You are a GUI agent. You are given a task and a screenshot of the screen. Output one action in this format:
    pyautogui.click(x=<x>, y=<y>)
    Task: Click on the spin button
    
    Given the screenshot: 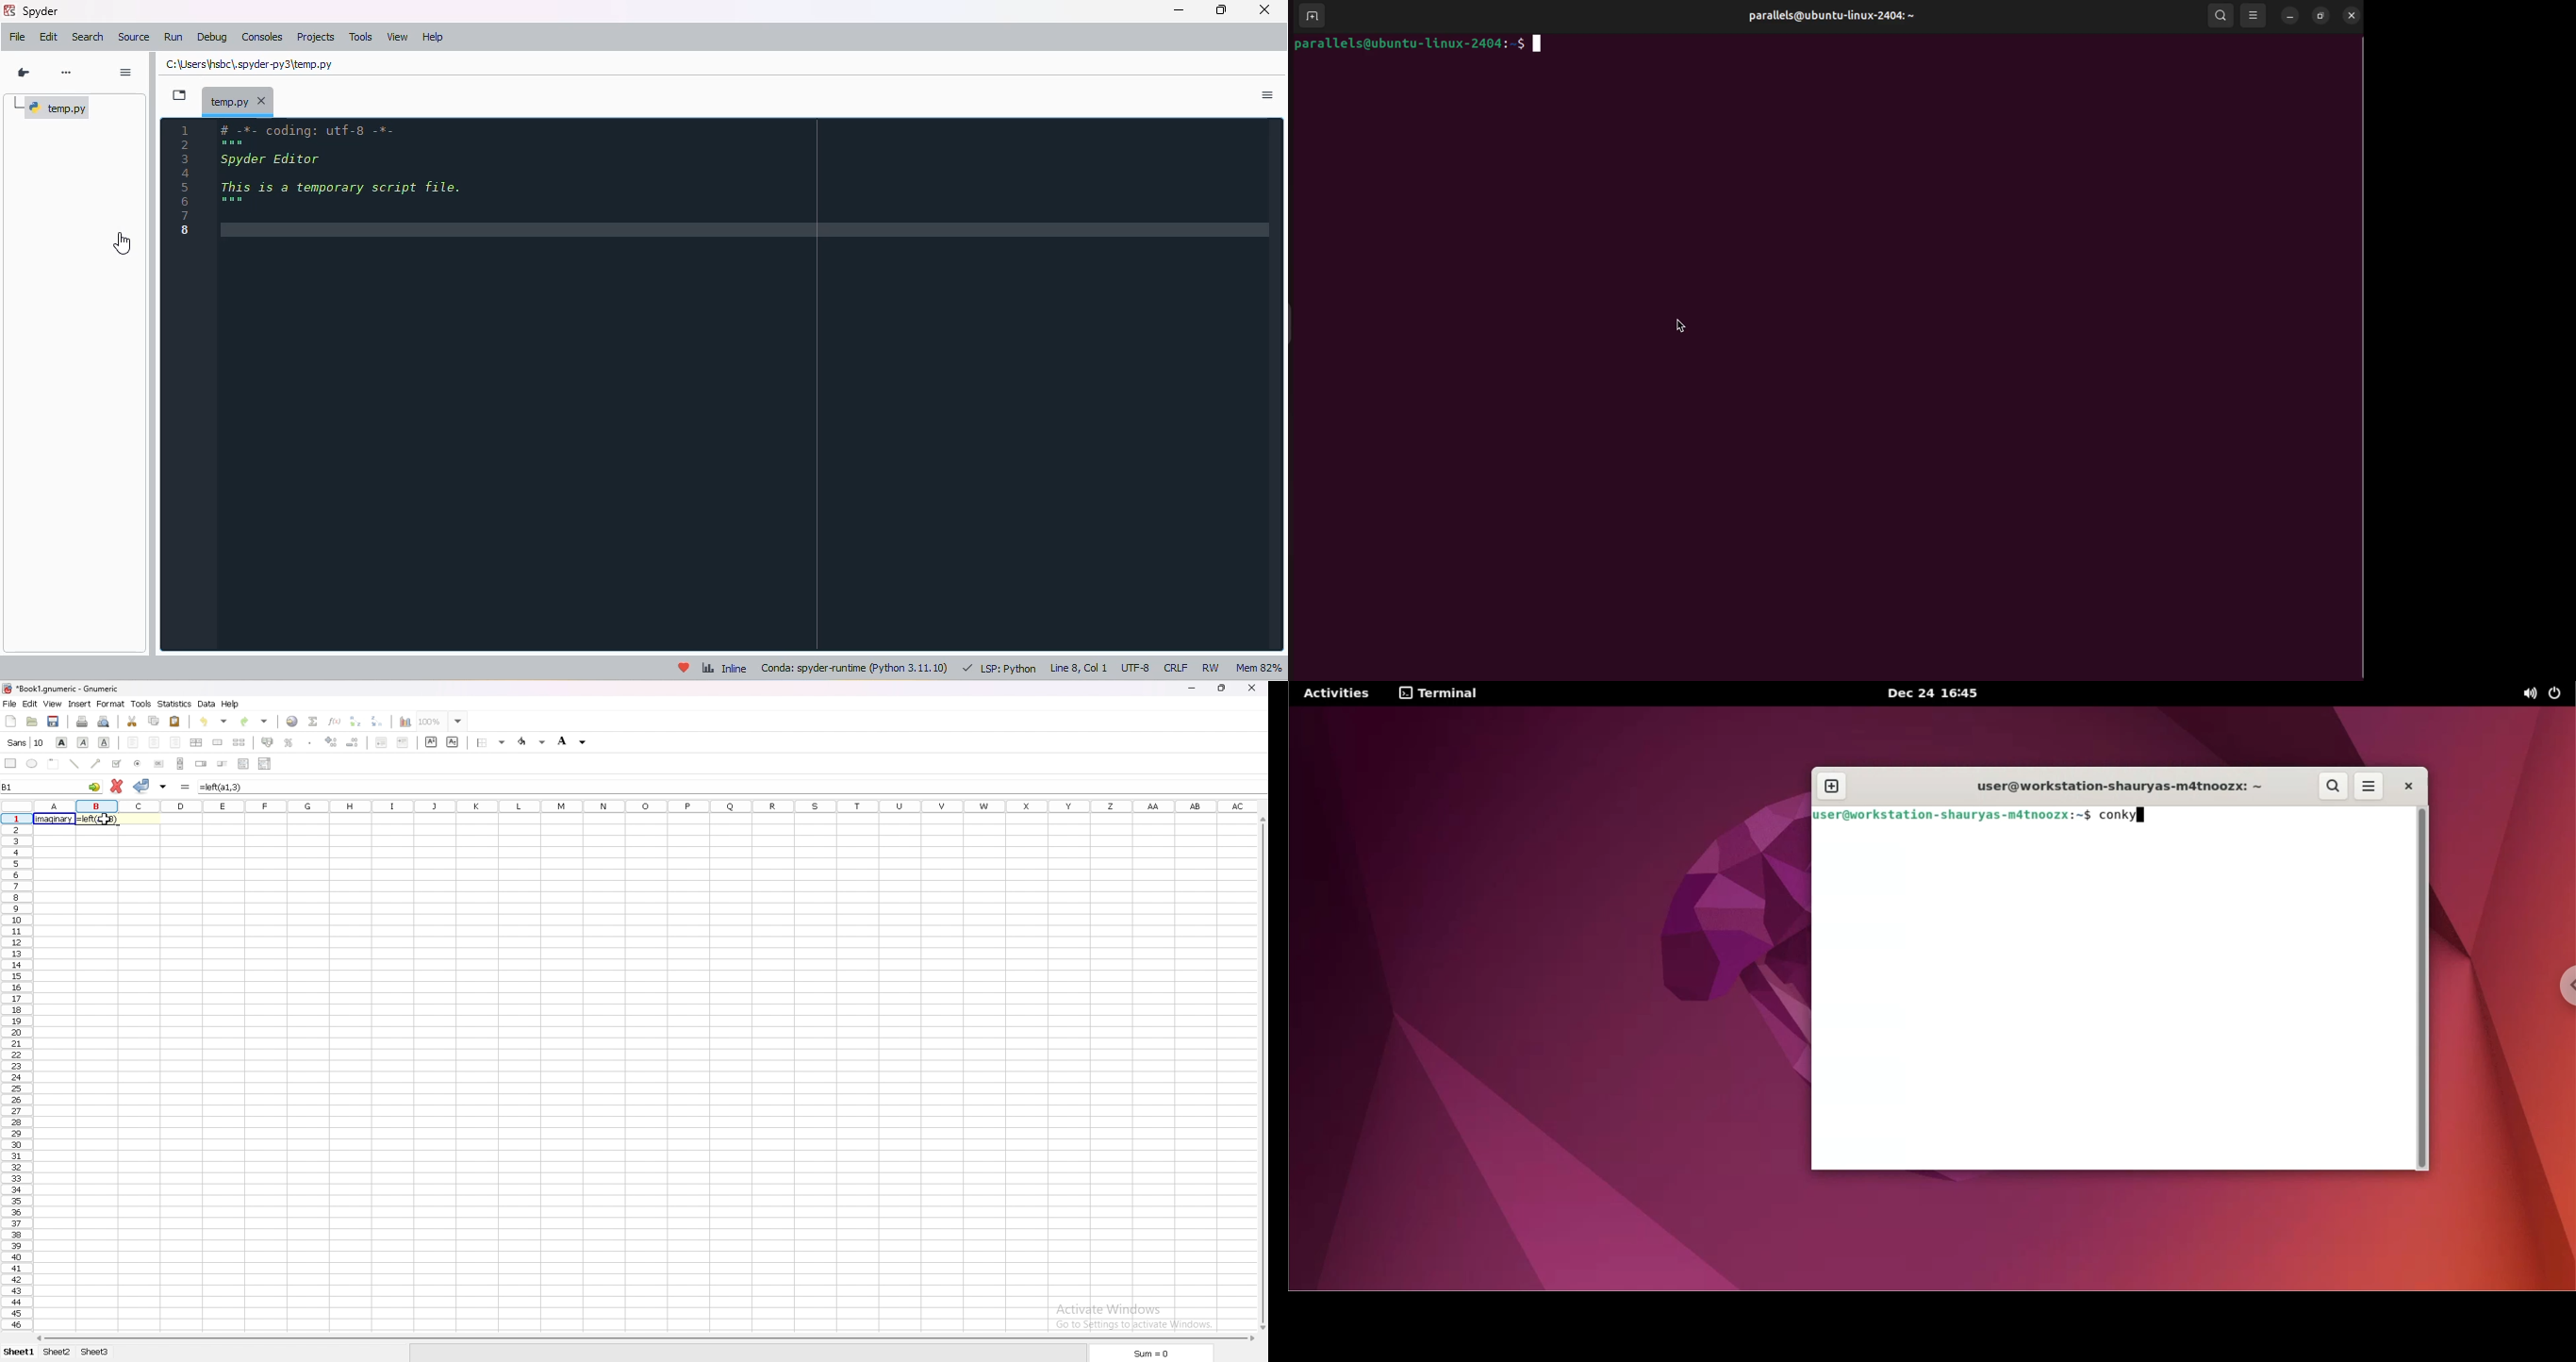 What is the action you would take?
    pyautogui.click(x=202, y=764)
    